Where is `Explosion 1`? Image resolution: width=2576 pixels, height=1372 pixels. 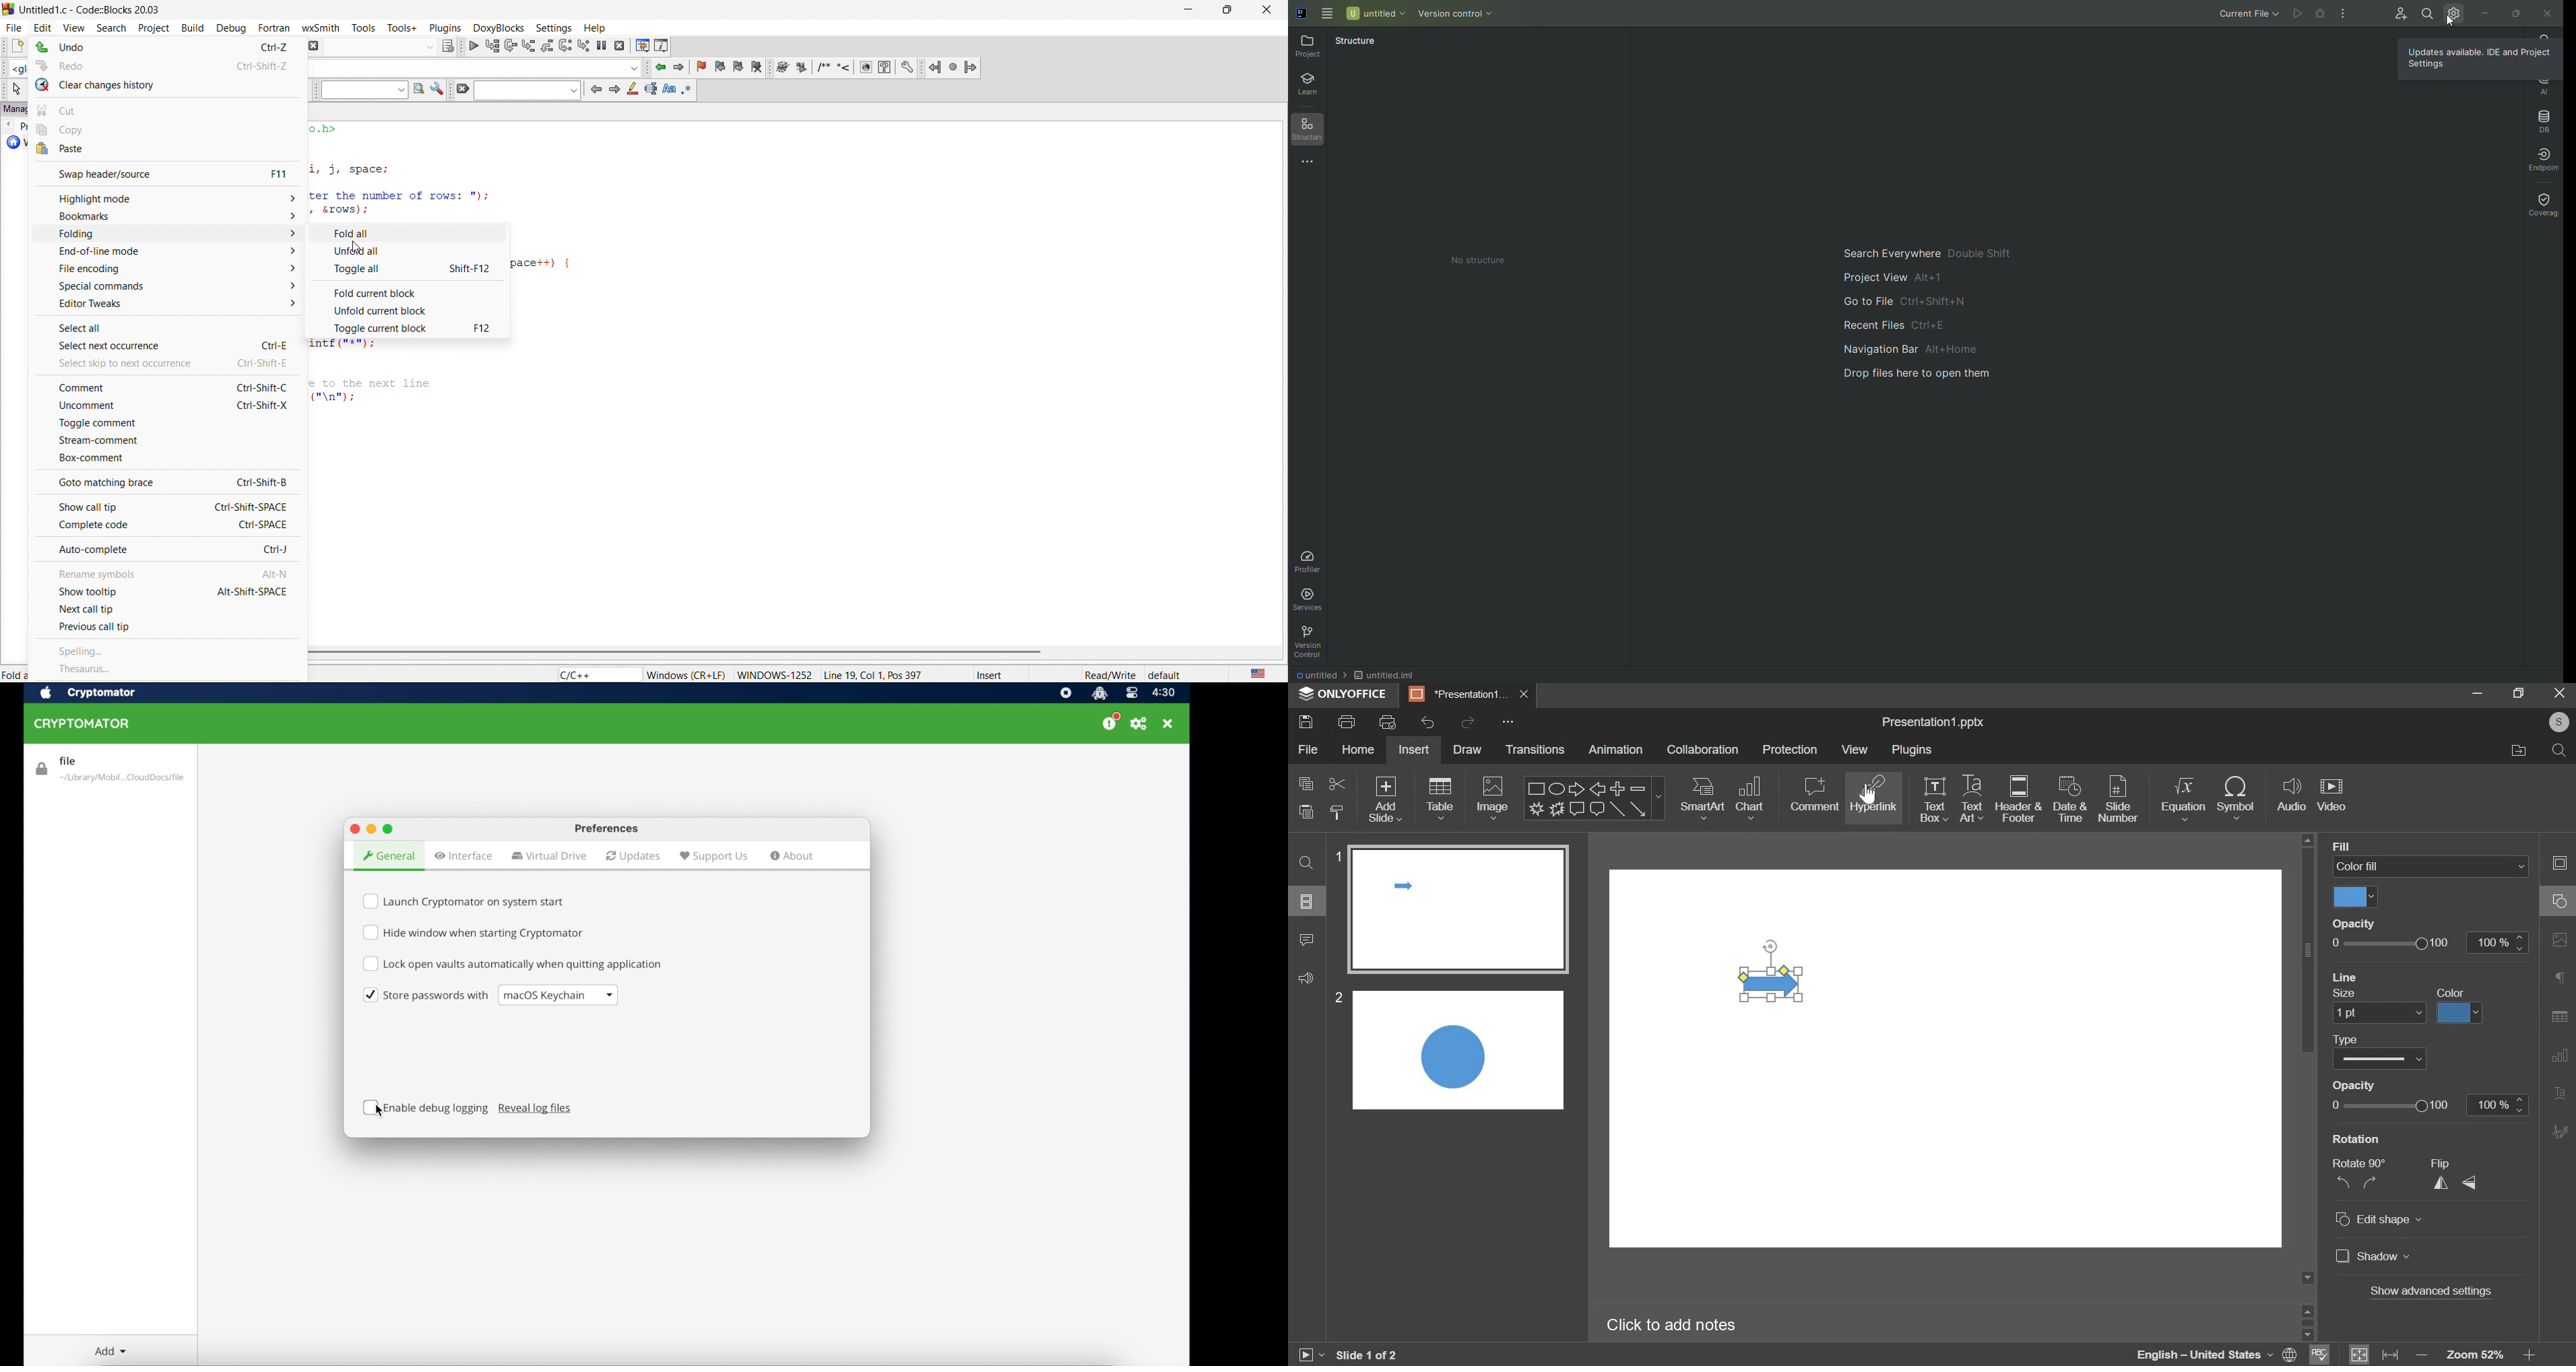
Explosion 1 is located at coordinates (1535, 808).